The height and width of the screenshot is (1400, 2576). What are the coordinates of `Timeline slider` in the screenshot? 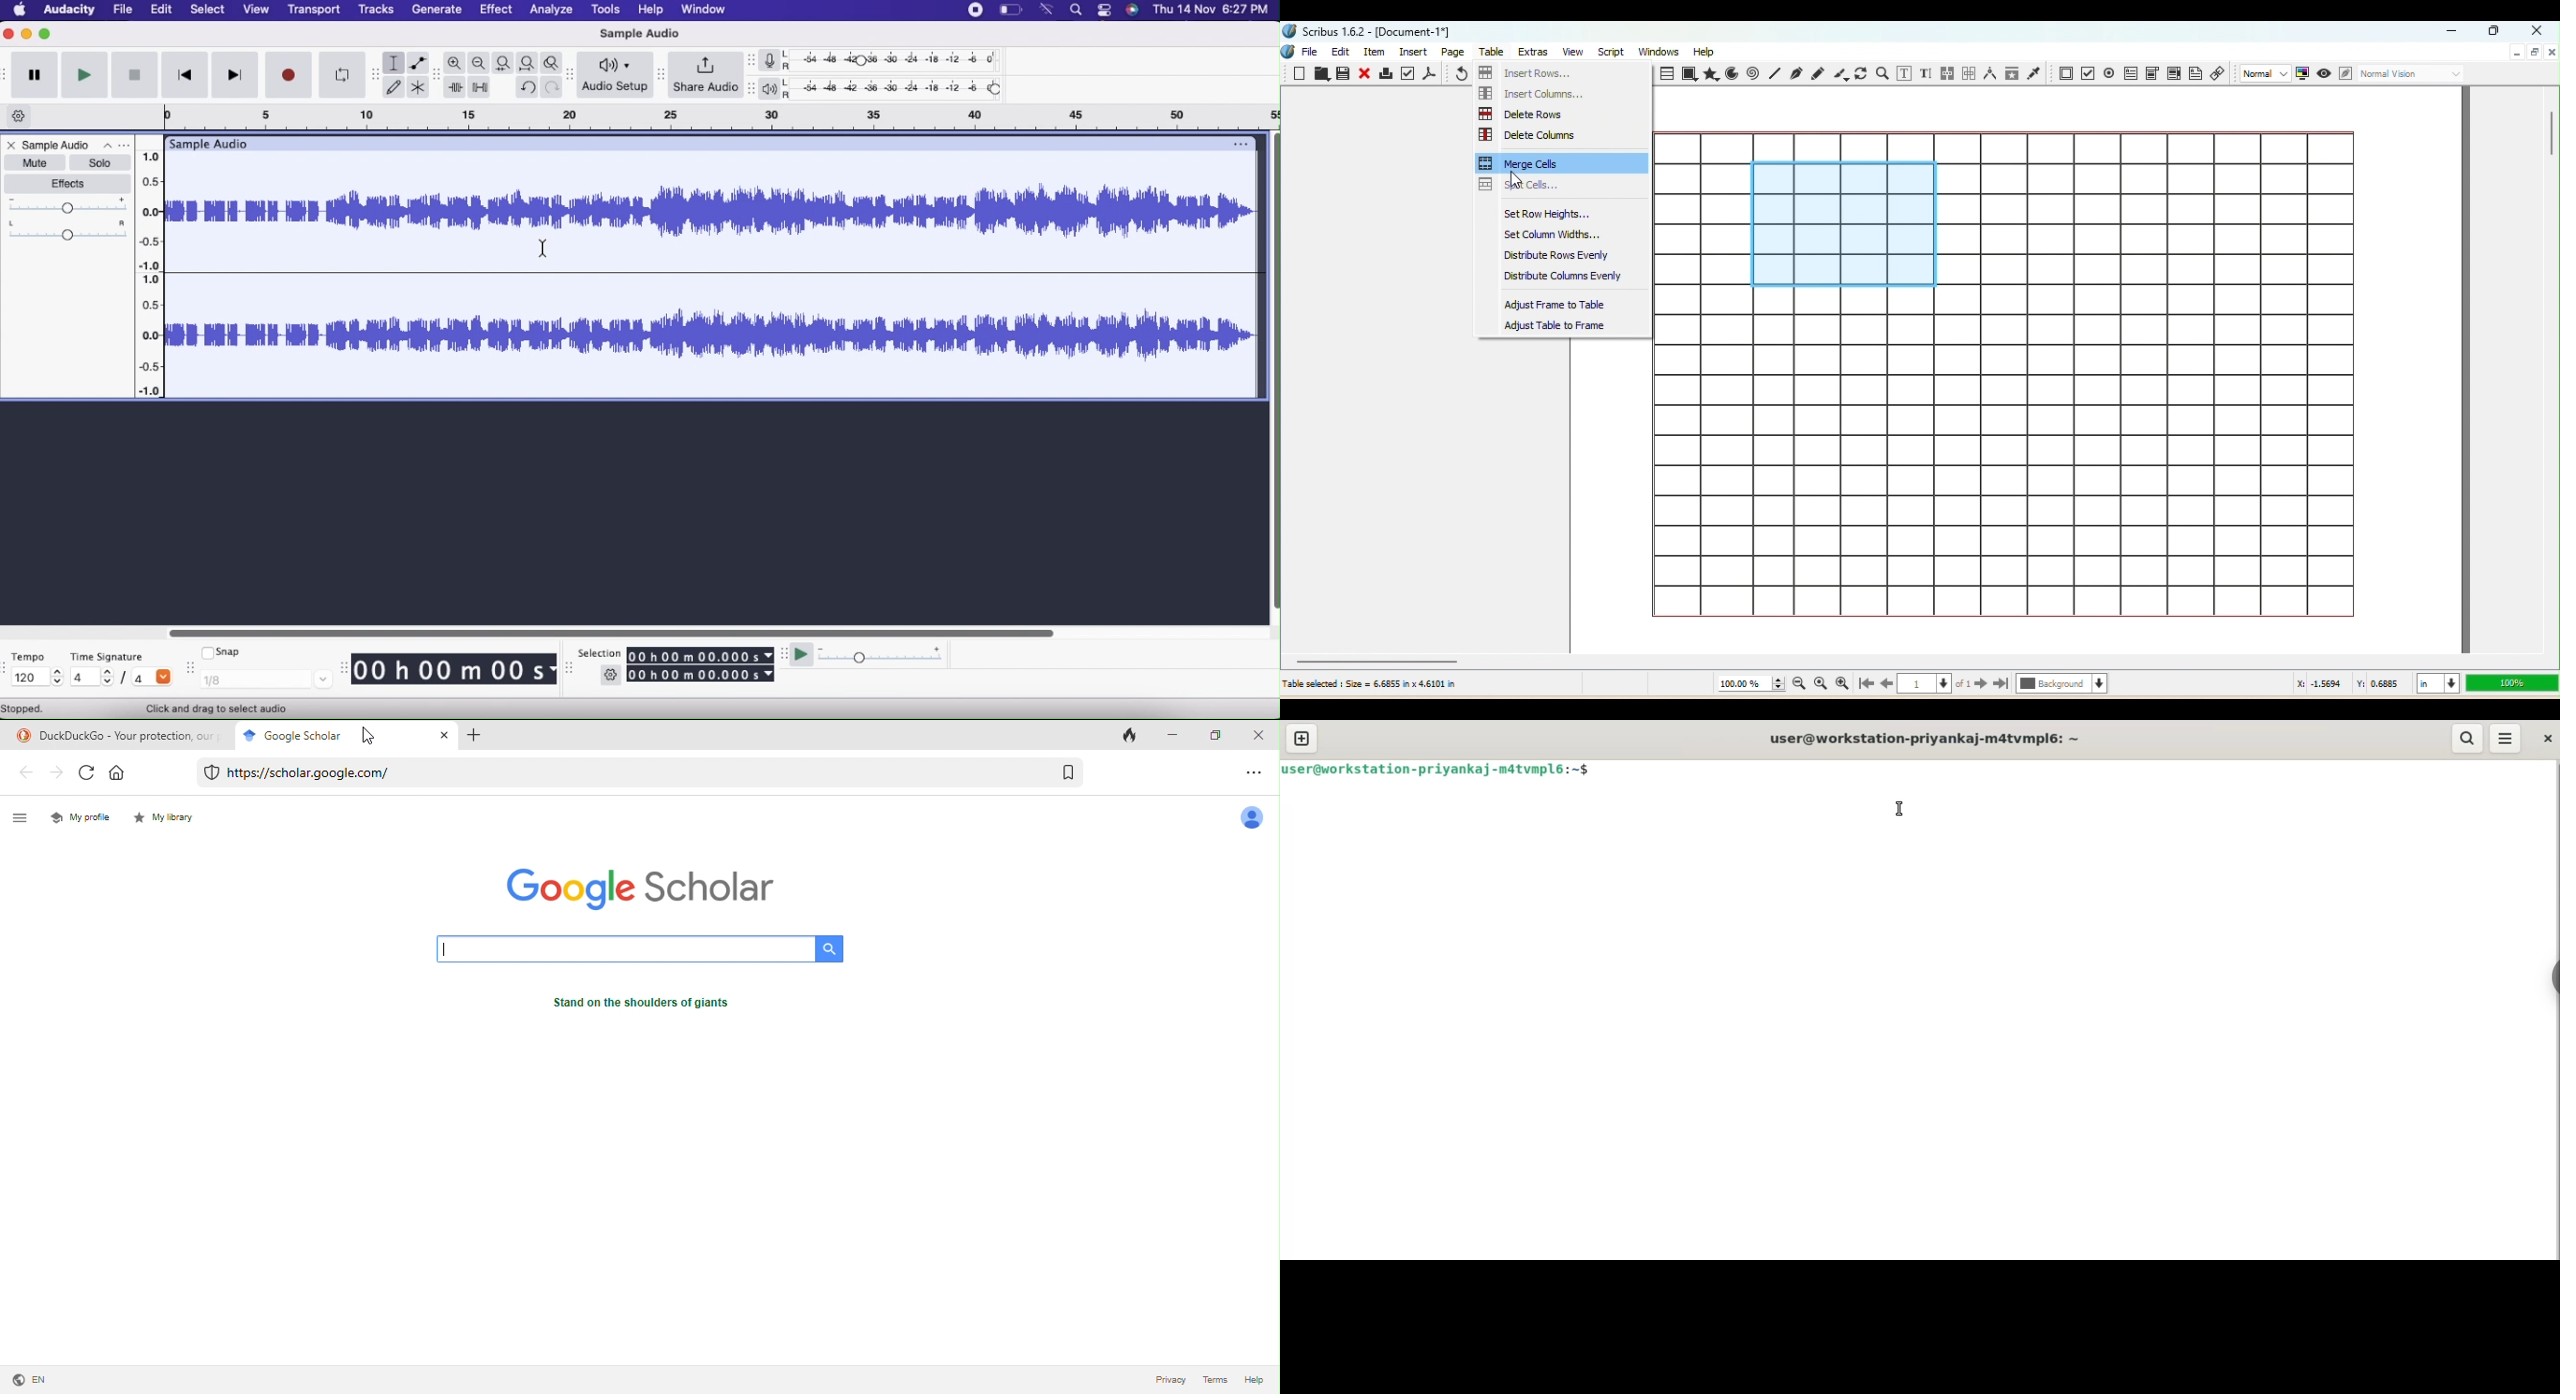 It's located at (151, 270).